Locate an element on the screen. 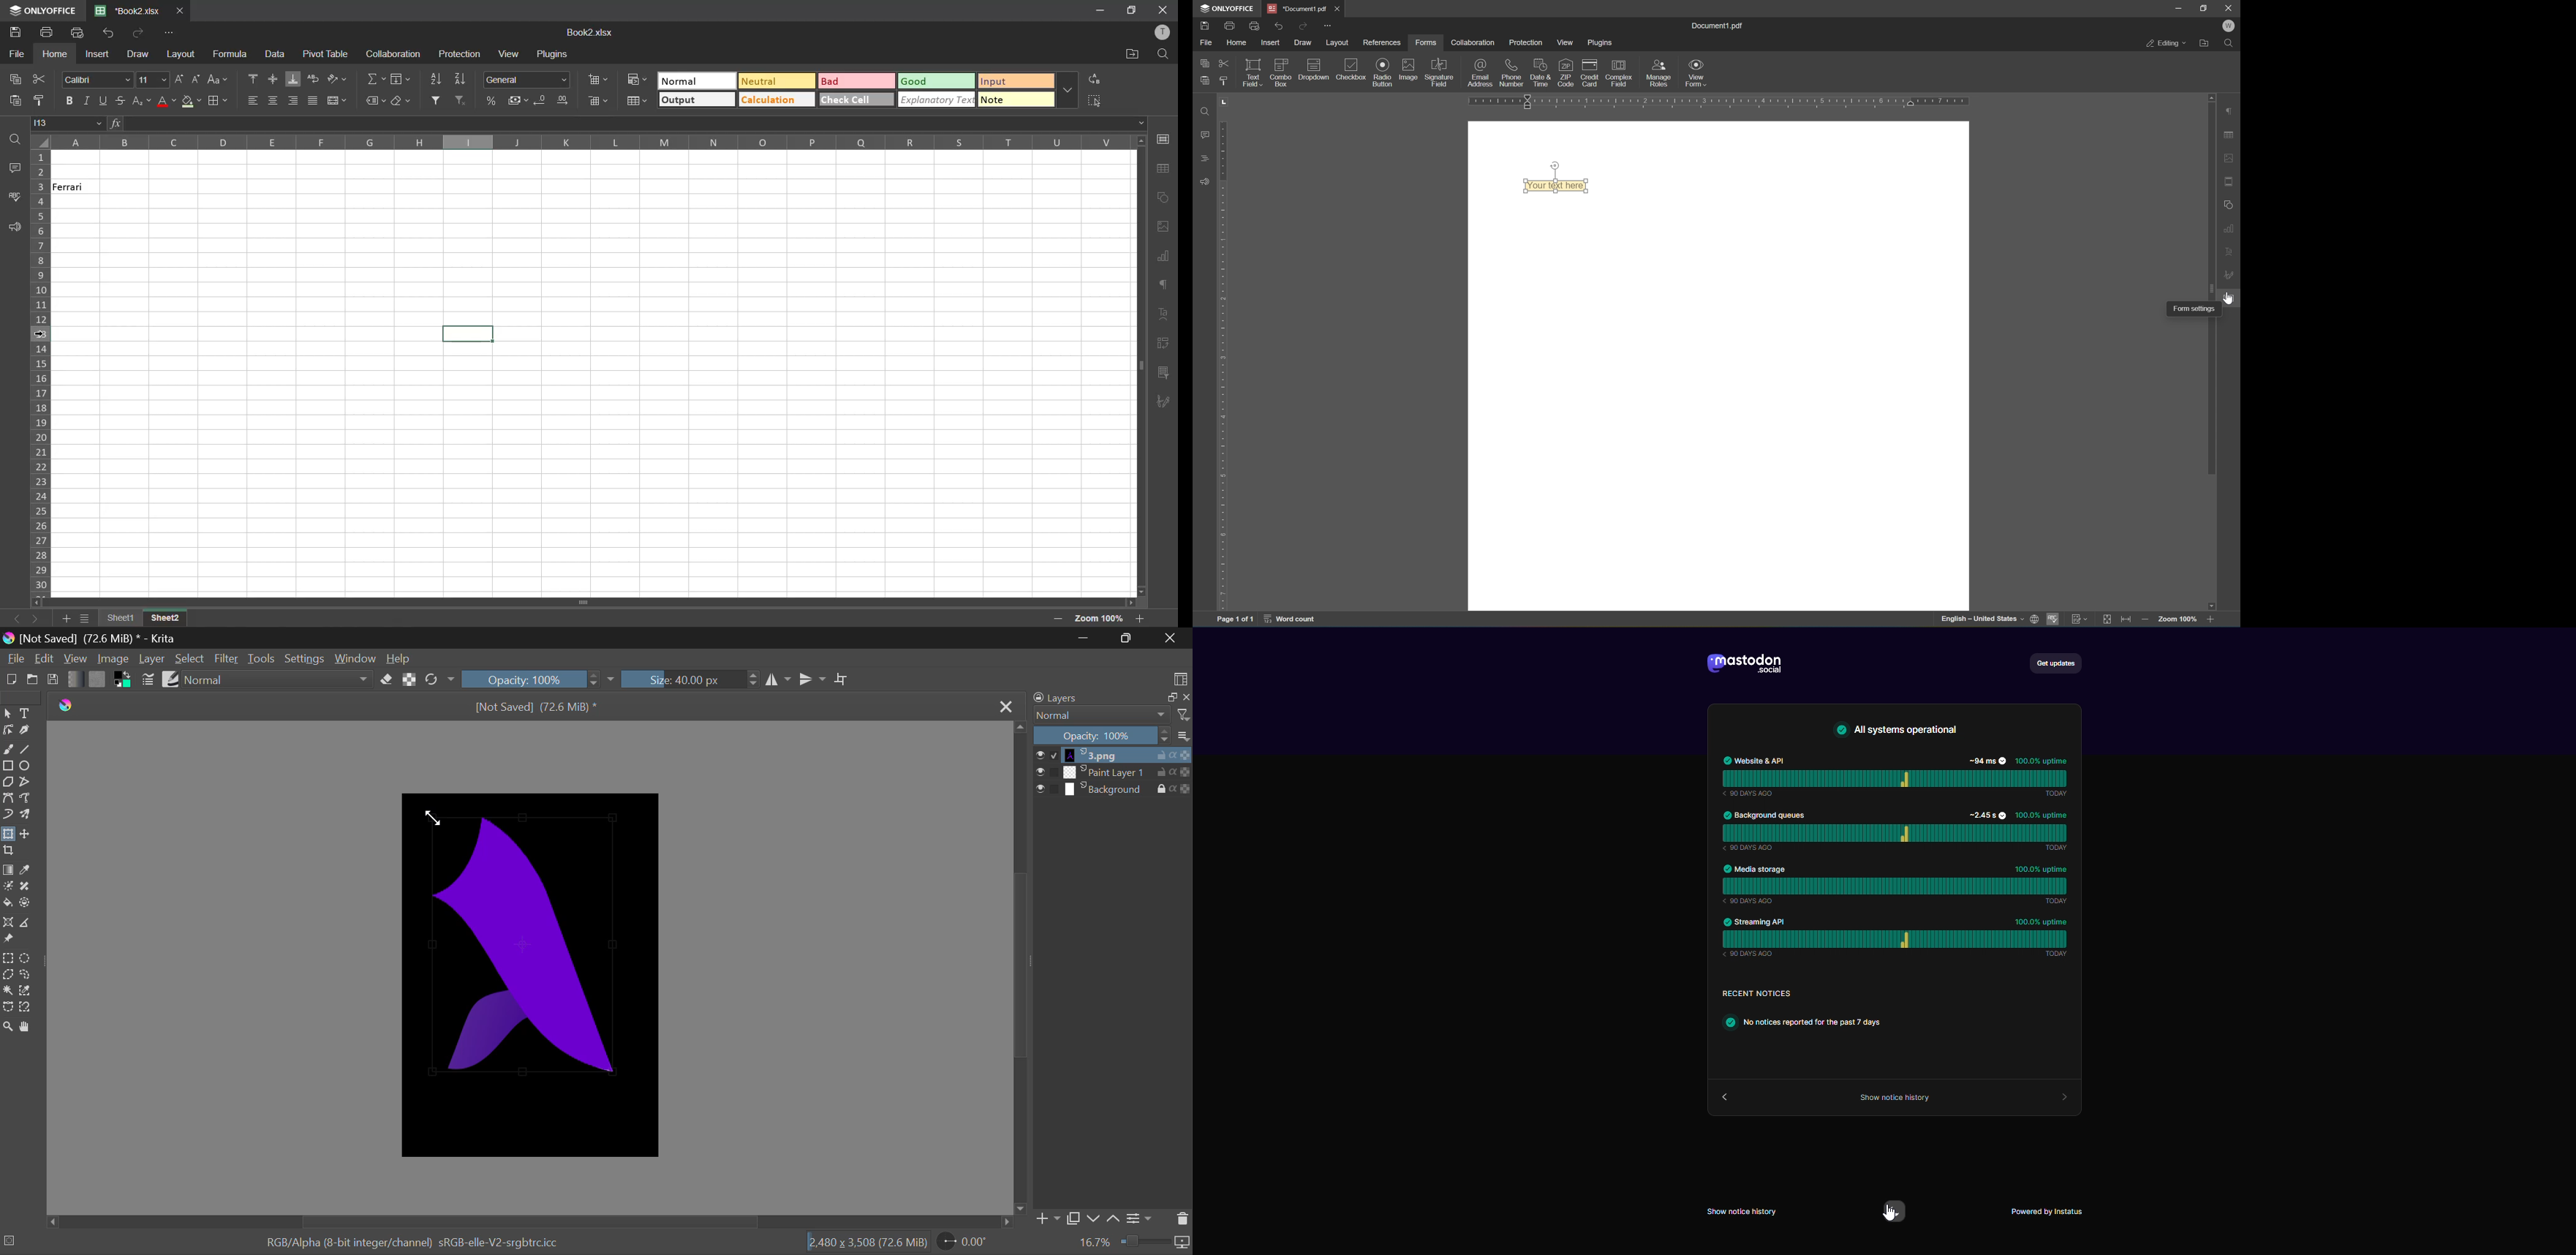 This screenshot has height=1260, width=2576. Brush Settings is located at coordinates (149, 681).